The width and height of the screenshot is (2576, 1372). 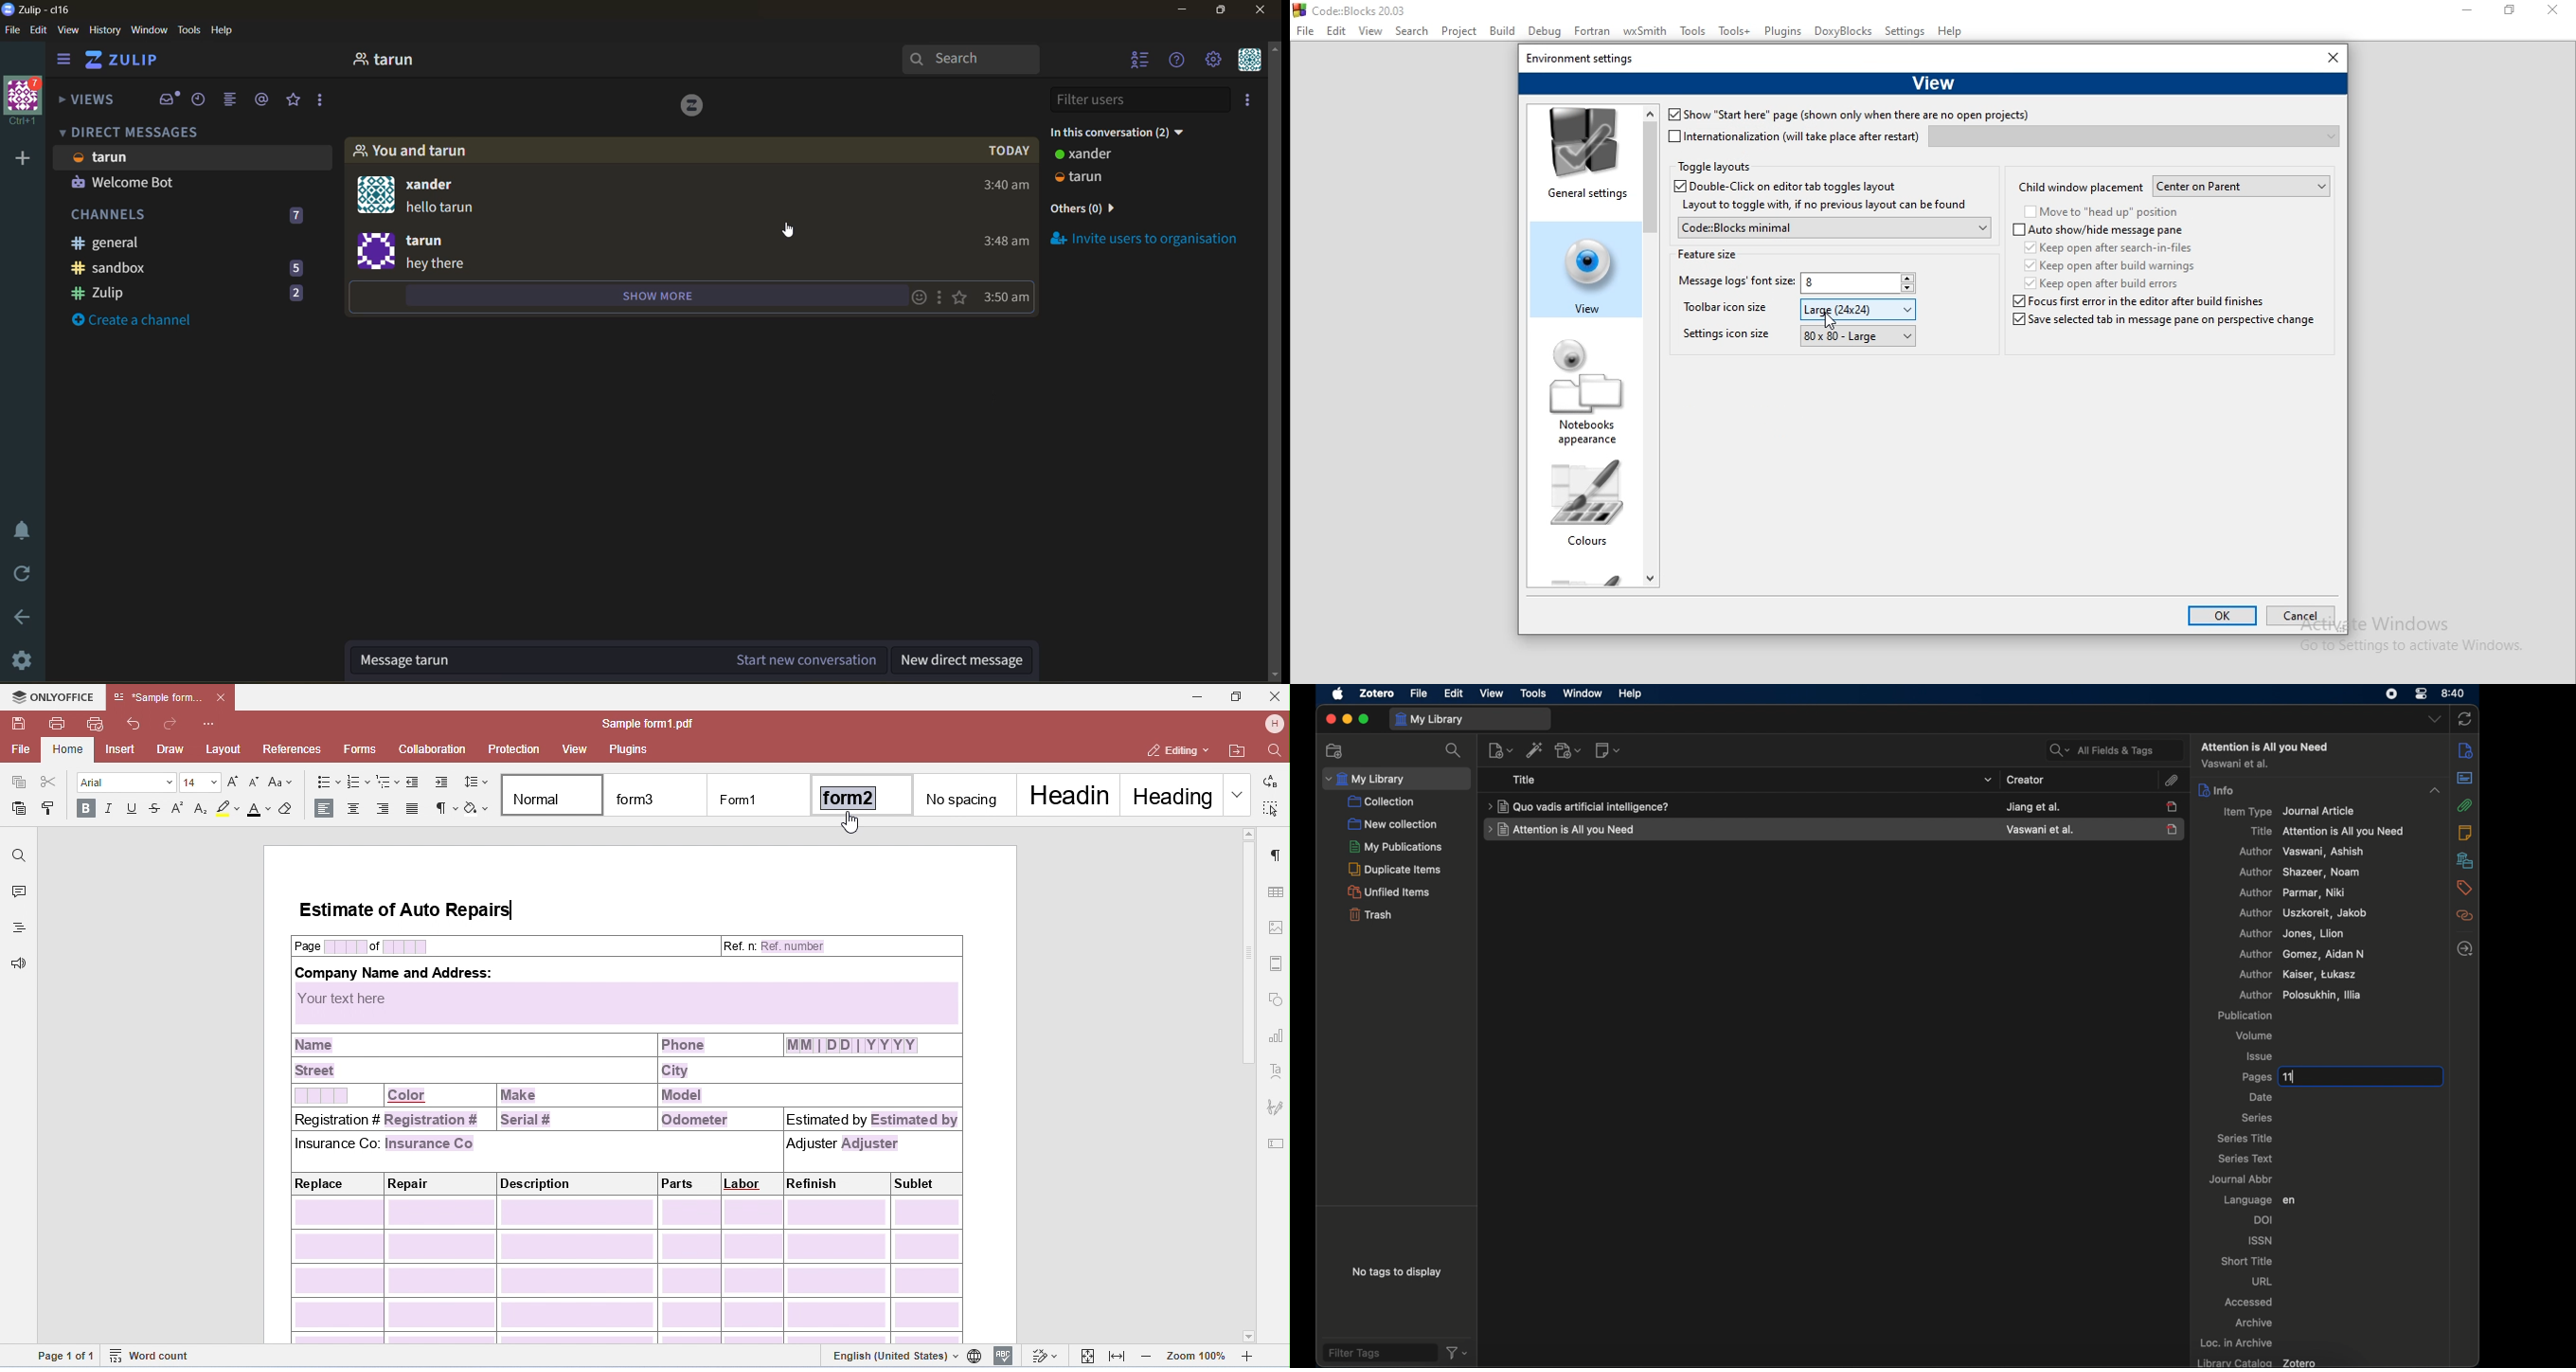 I want to click on archive, so click(x=2255, y=1322).